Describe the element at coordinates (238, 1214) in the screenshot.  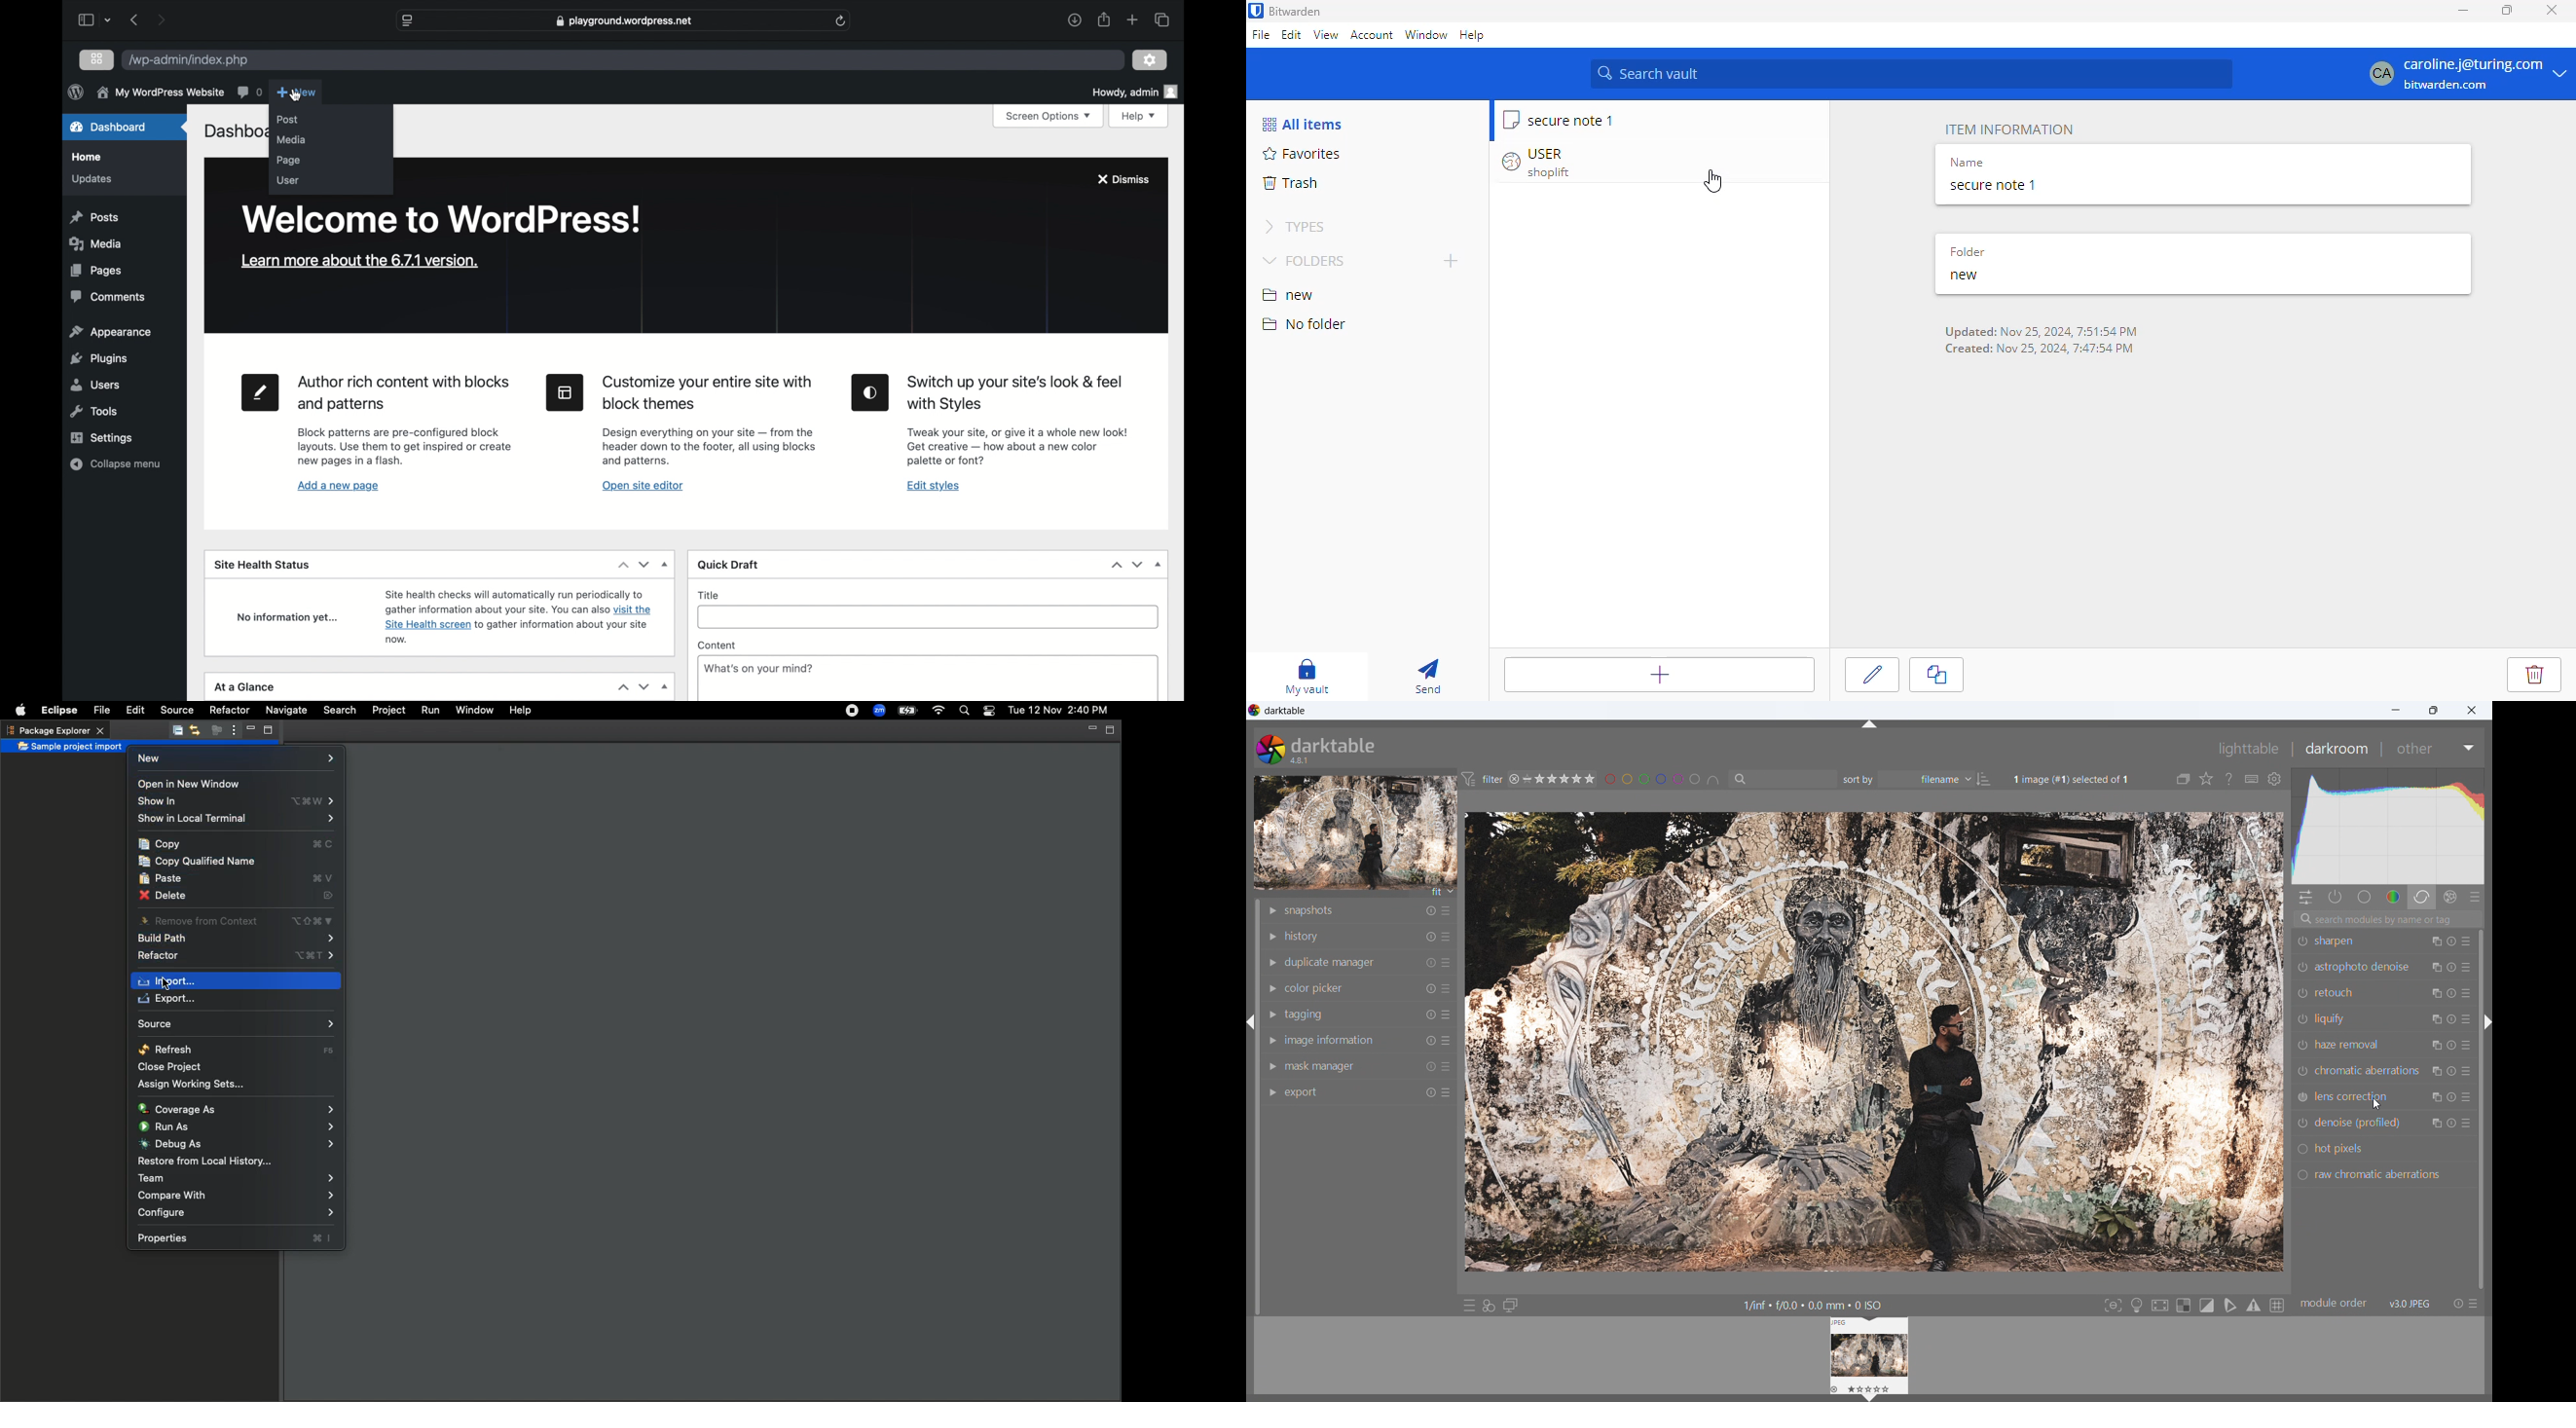
I see `Configure` at that location.